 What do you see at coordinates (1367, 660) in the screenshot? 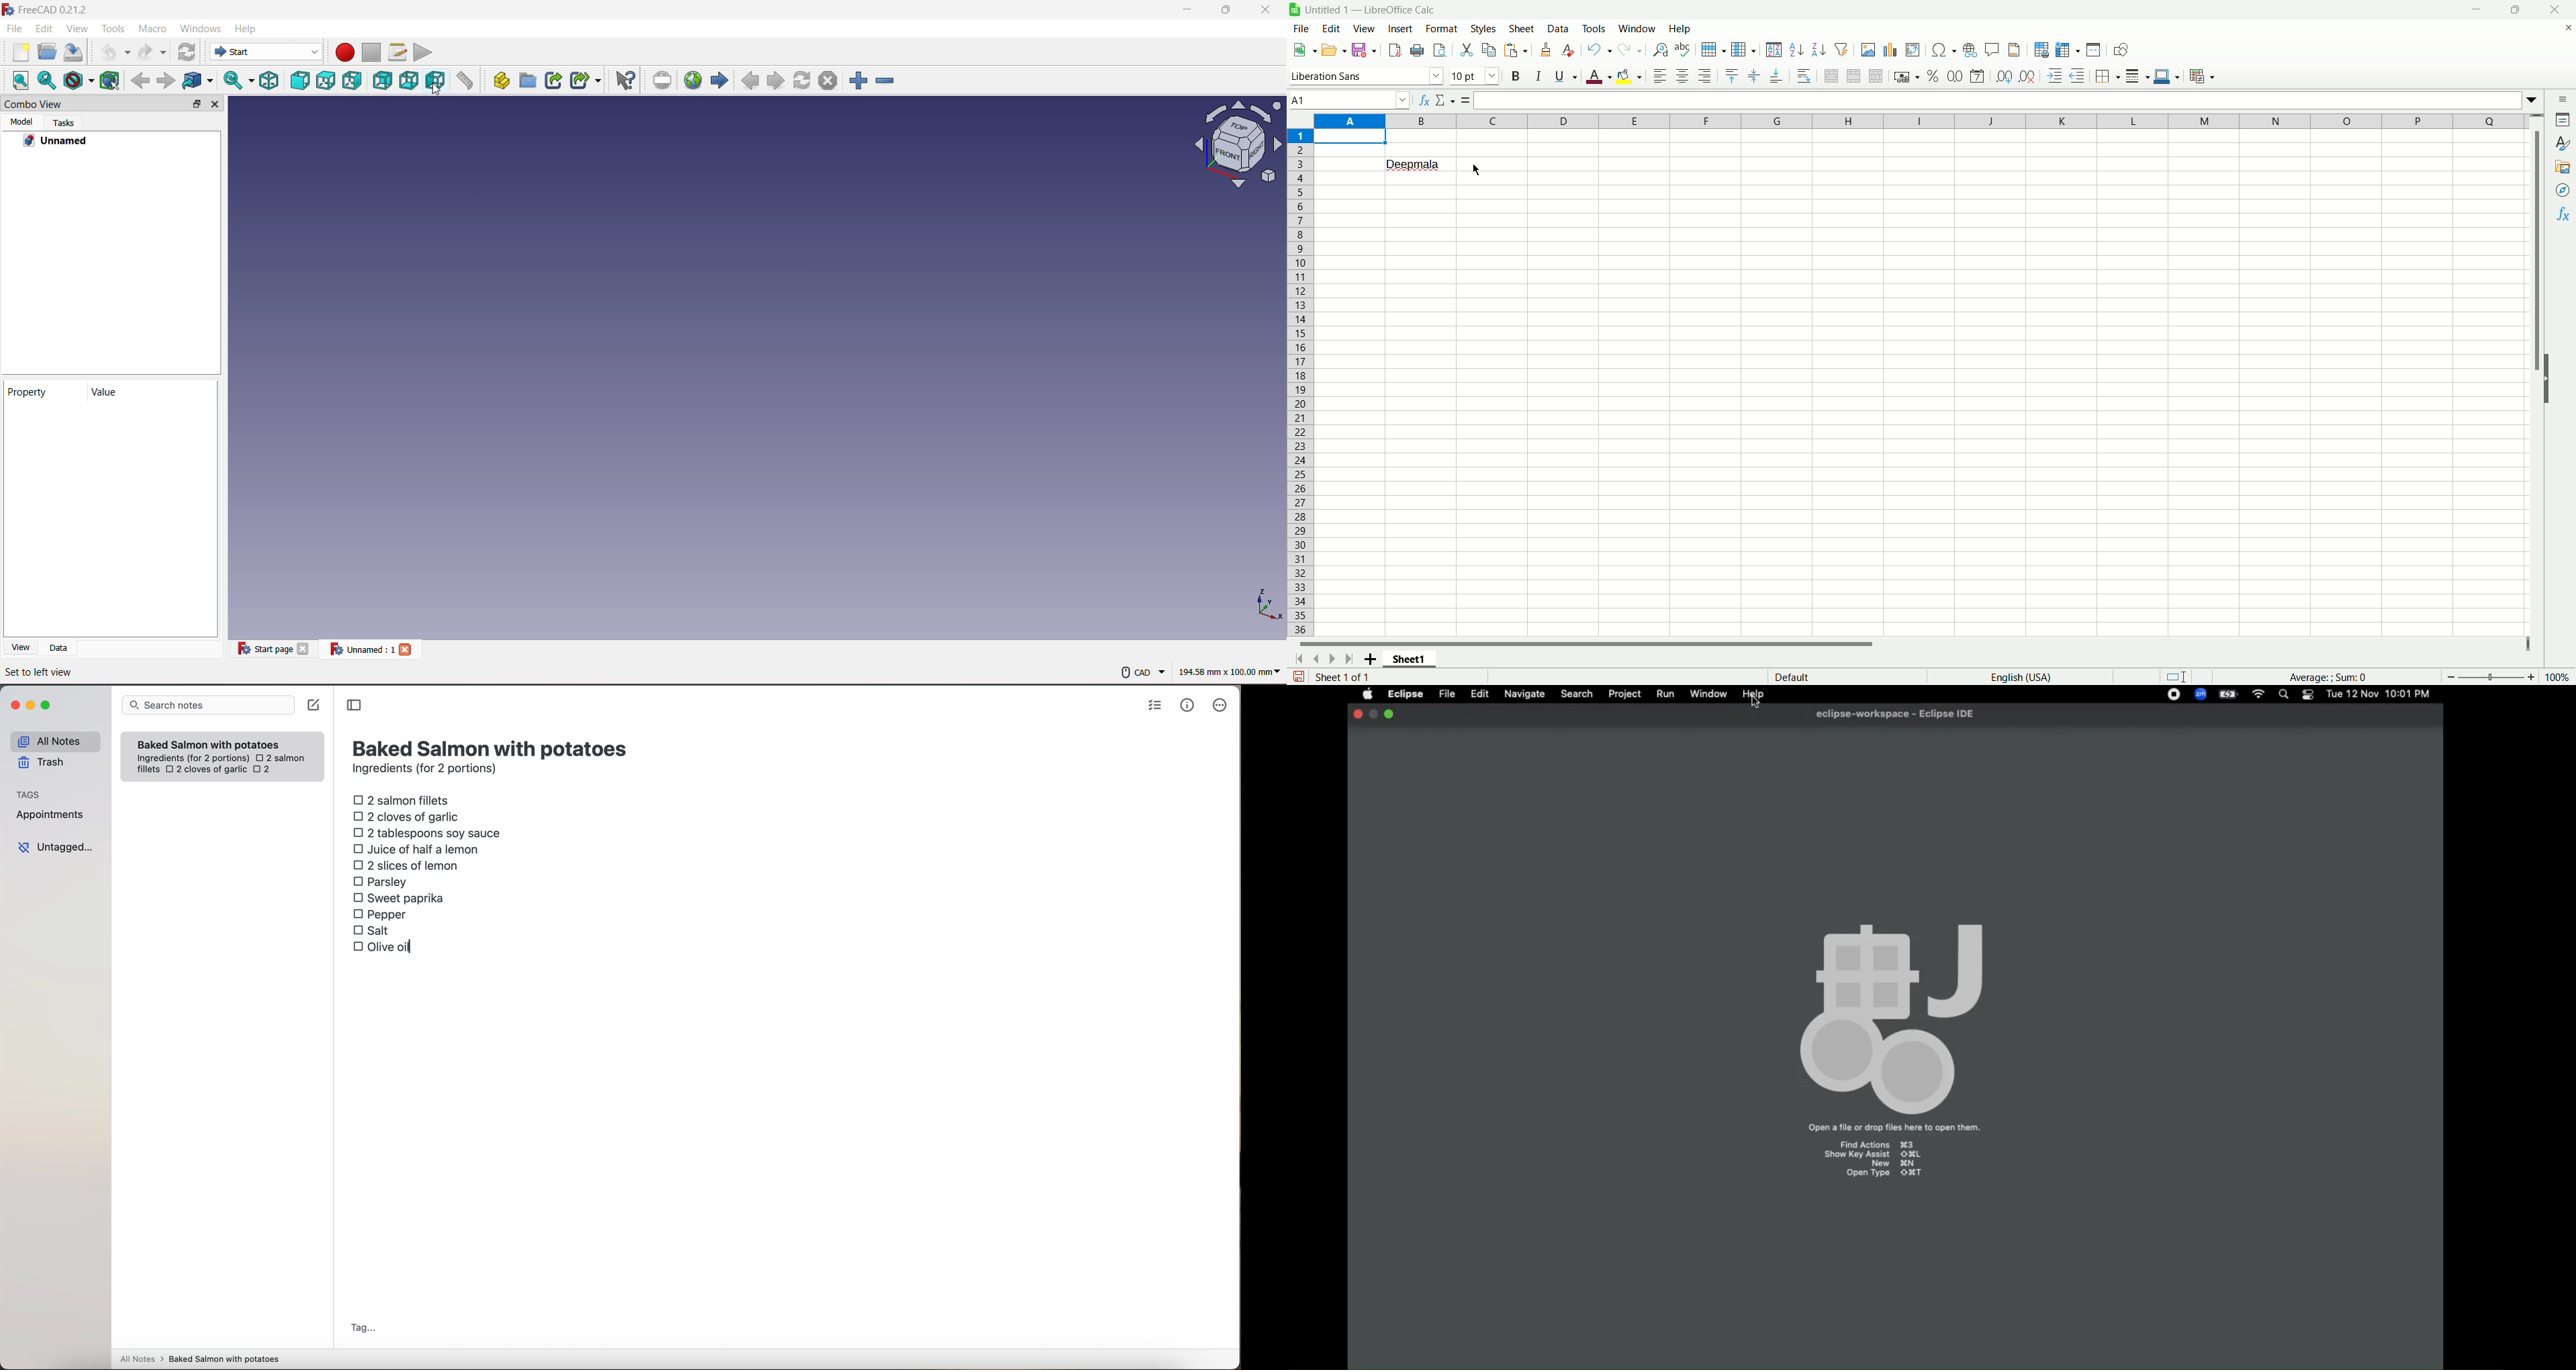
I see `new sheet` at bounding box center [1367, 660].